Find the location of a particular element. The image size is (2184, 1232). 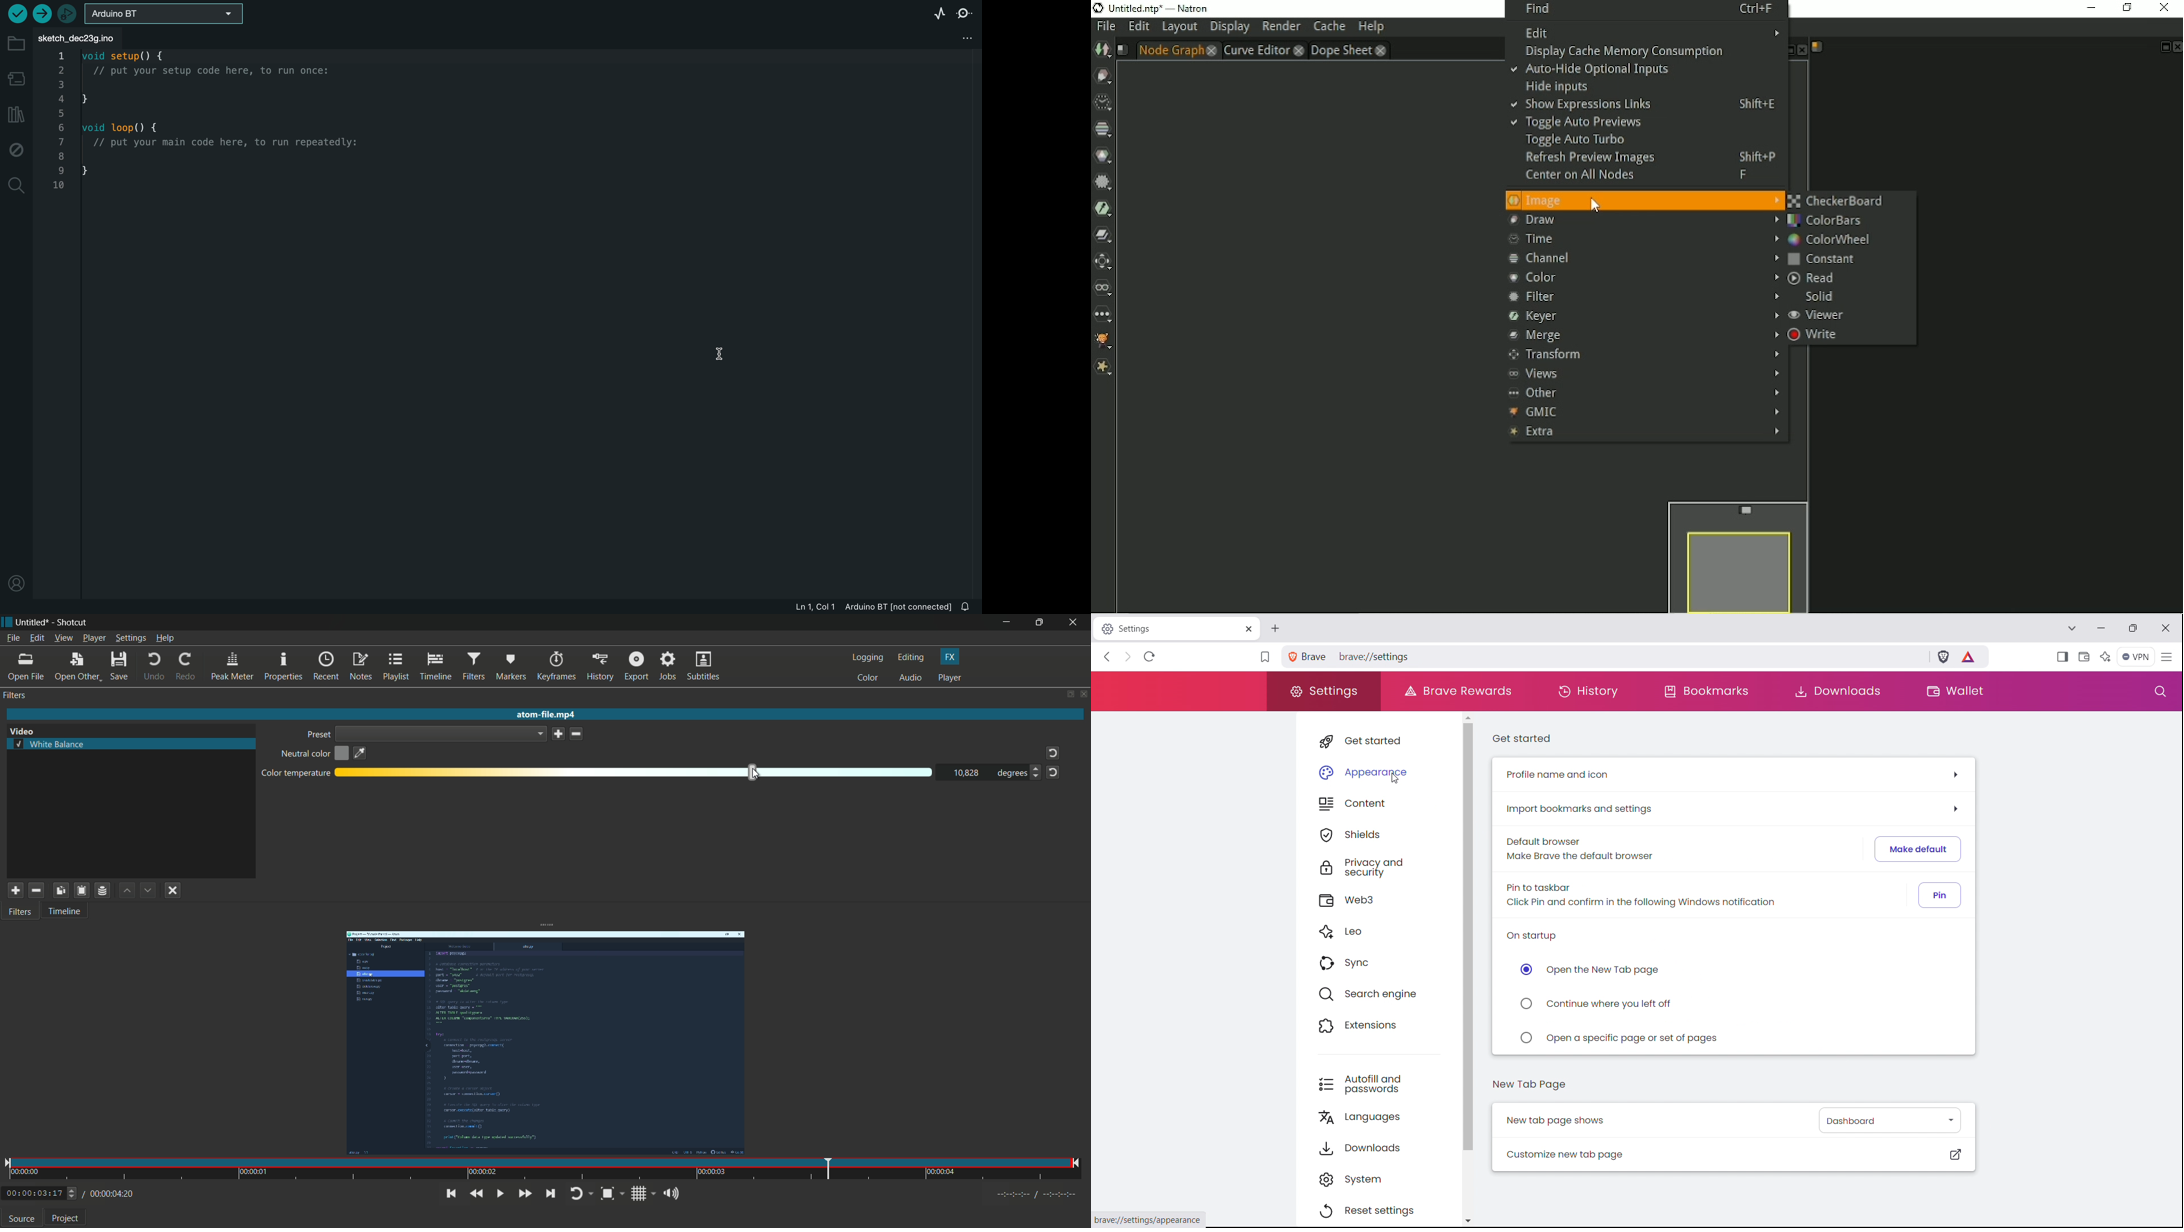

filters is located at coordinates (475, 666).